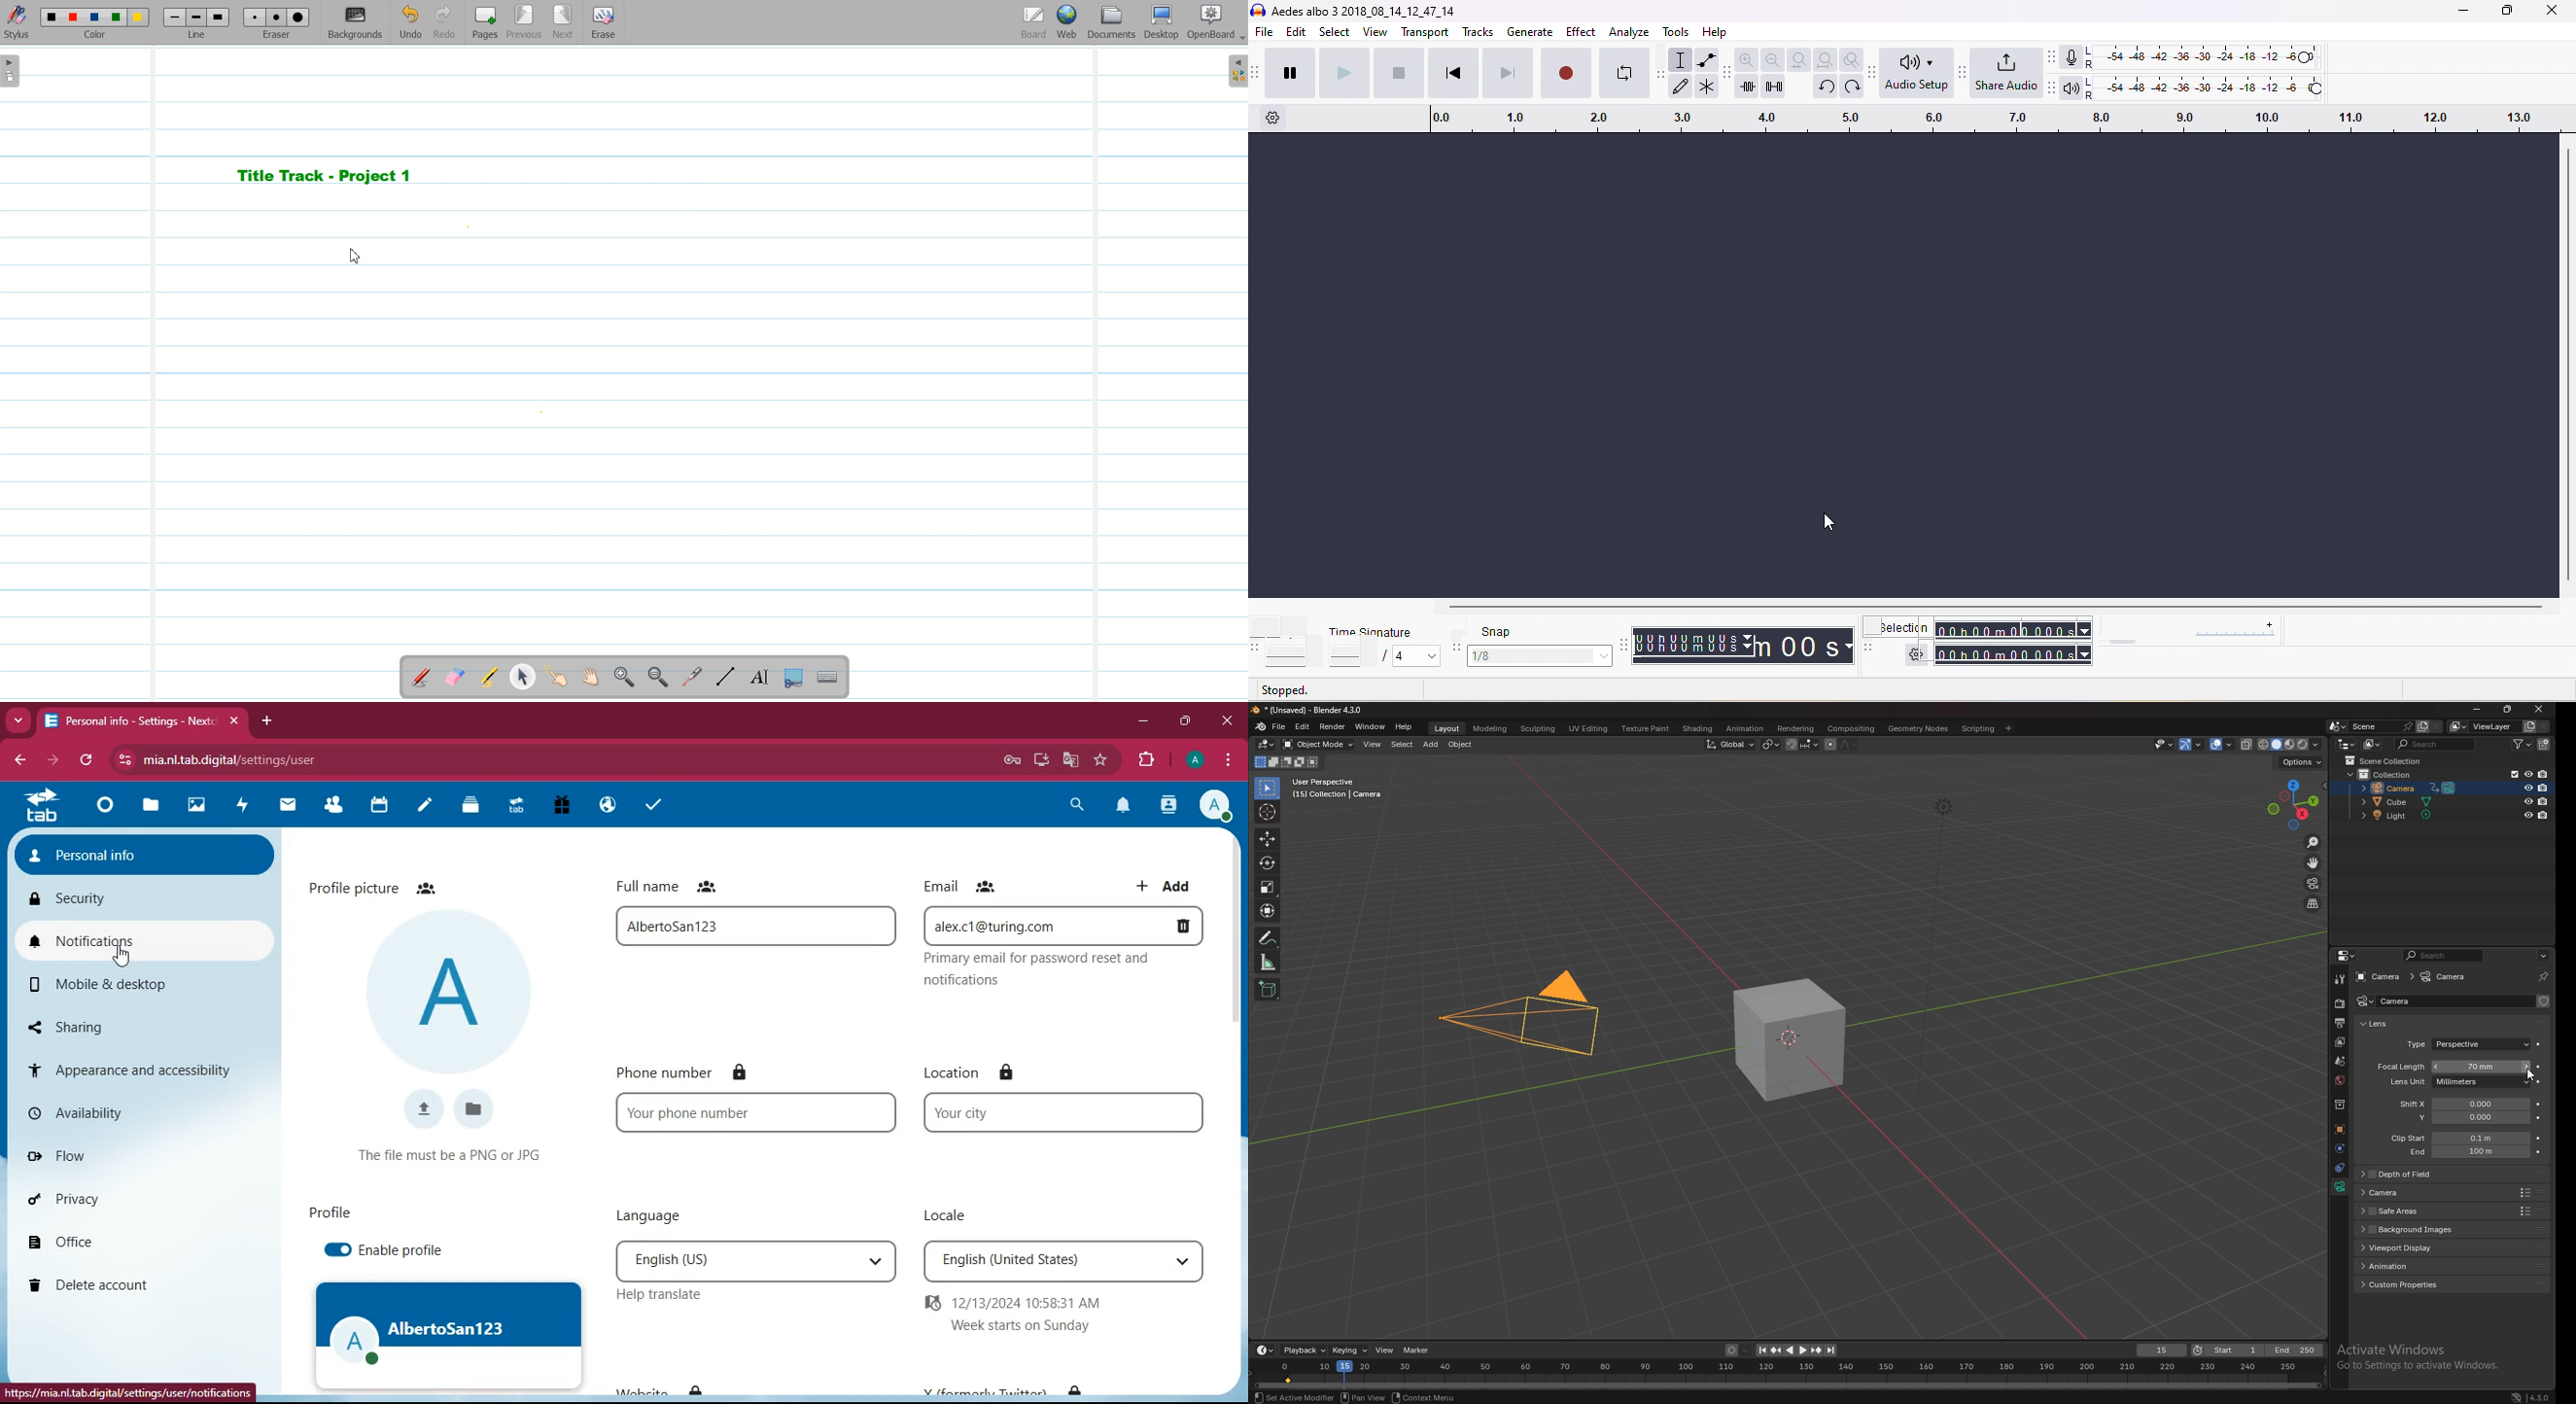  What do you see at coordinates (16, 720) in the screenshot?
I see `more` at bounding box center [16, 720].